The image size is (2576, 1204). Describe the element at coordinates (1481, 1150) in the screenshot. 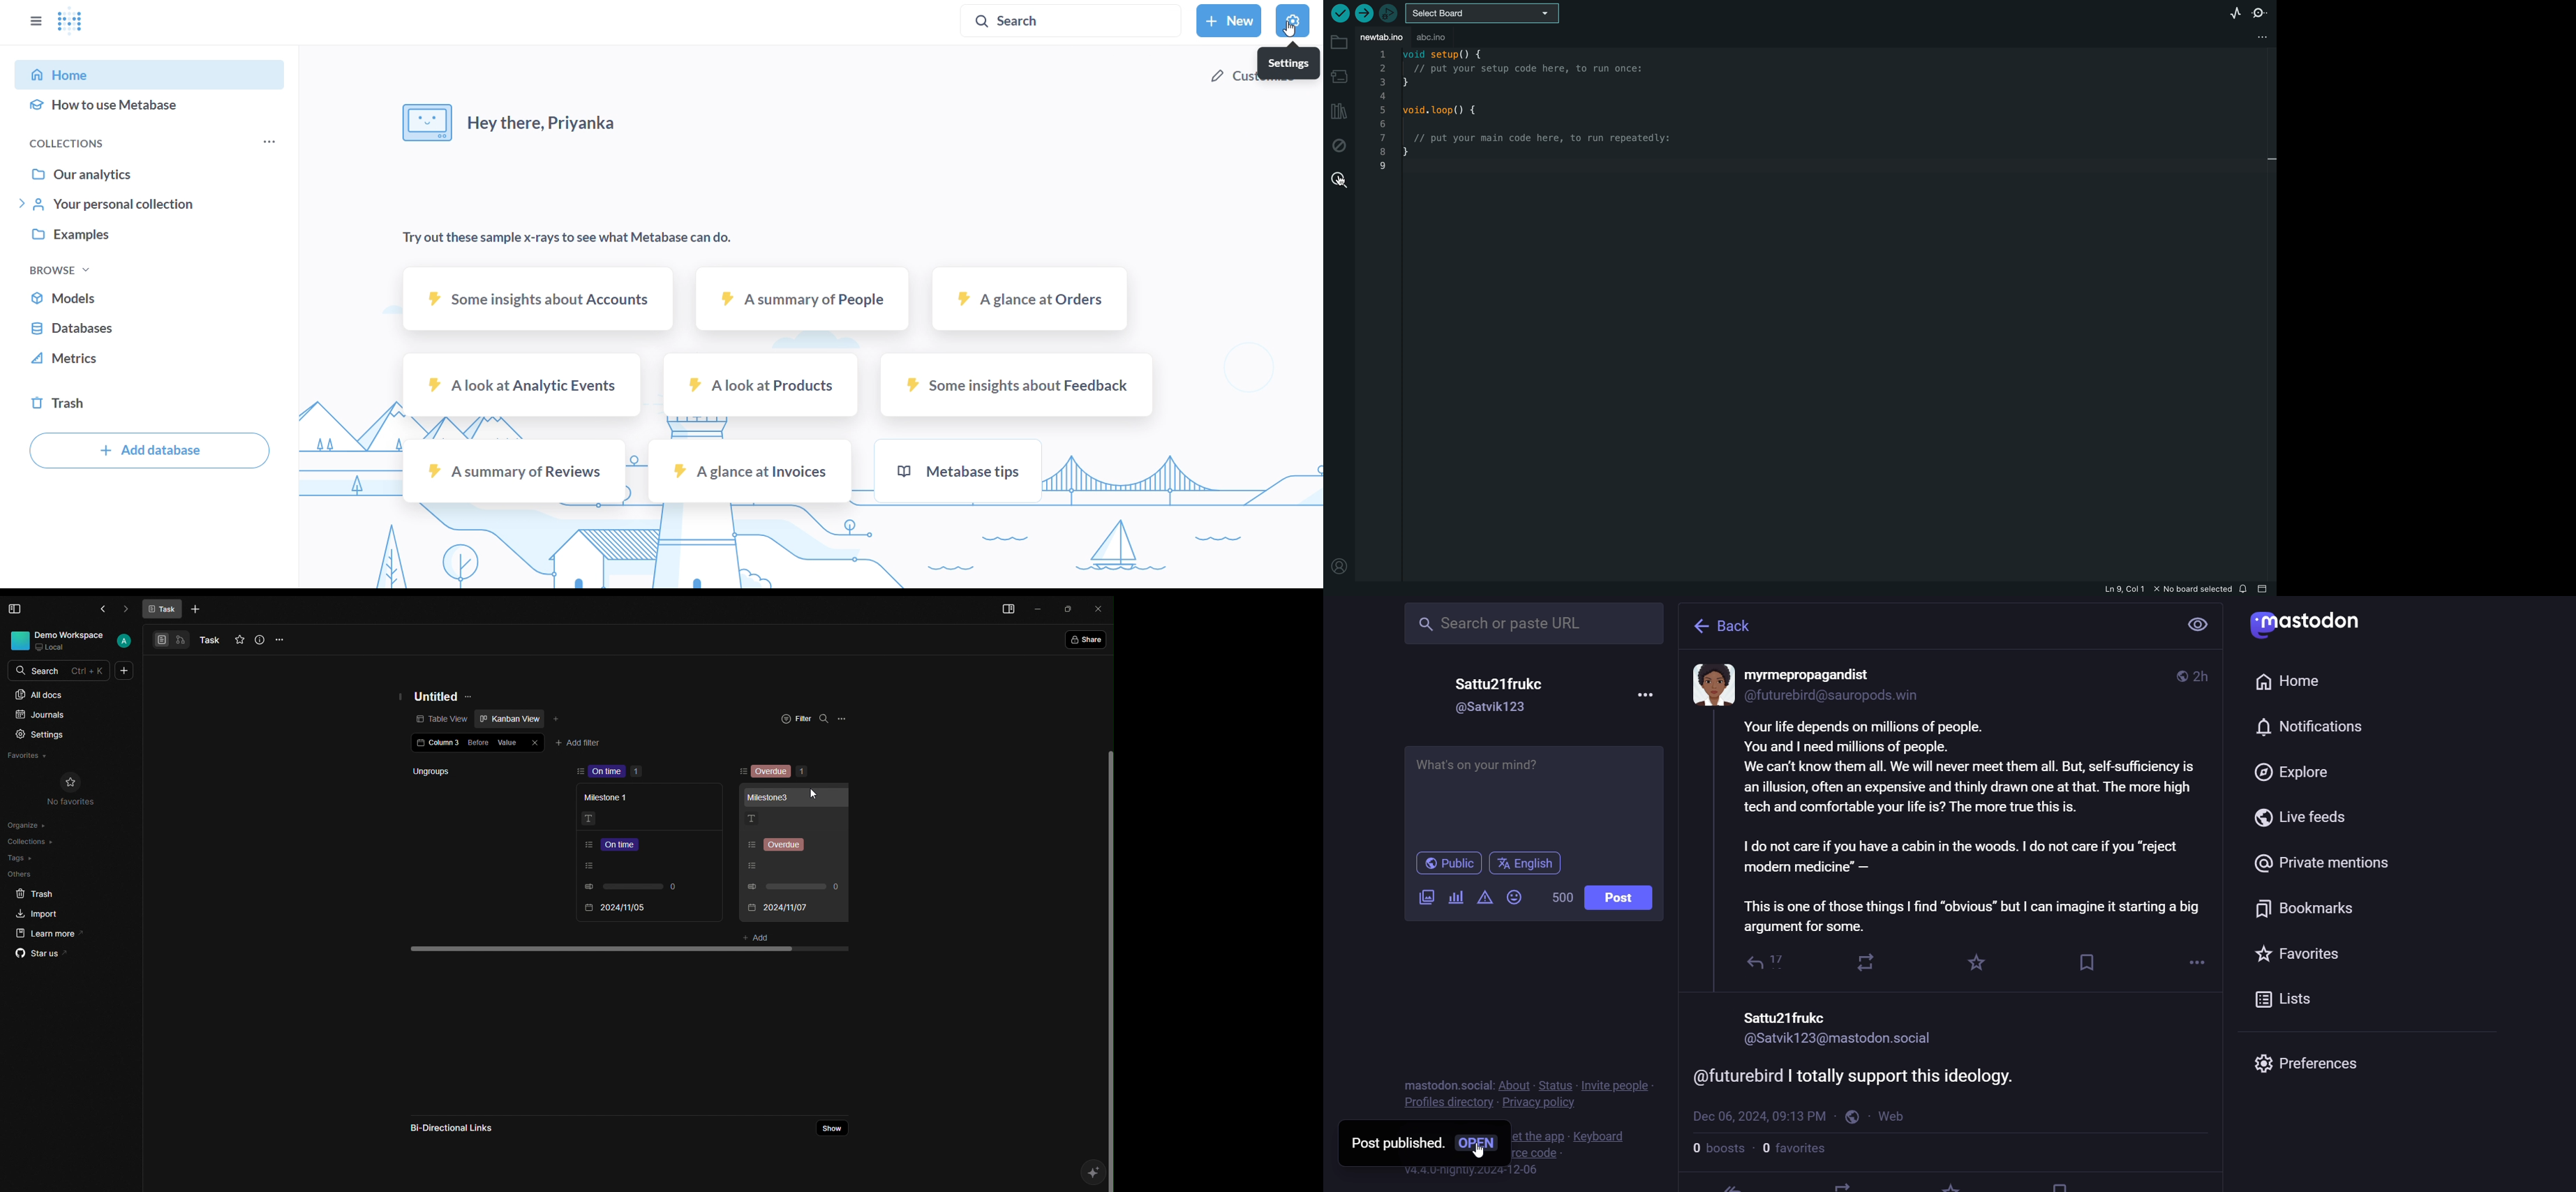

I see `cursor` at that location.